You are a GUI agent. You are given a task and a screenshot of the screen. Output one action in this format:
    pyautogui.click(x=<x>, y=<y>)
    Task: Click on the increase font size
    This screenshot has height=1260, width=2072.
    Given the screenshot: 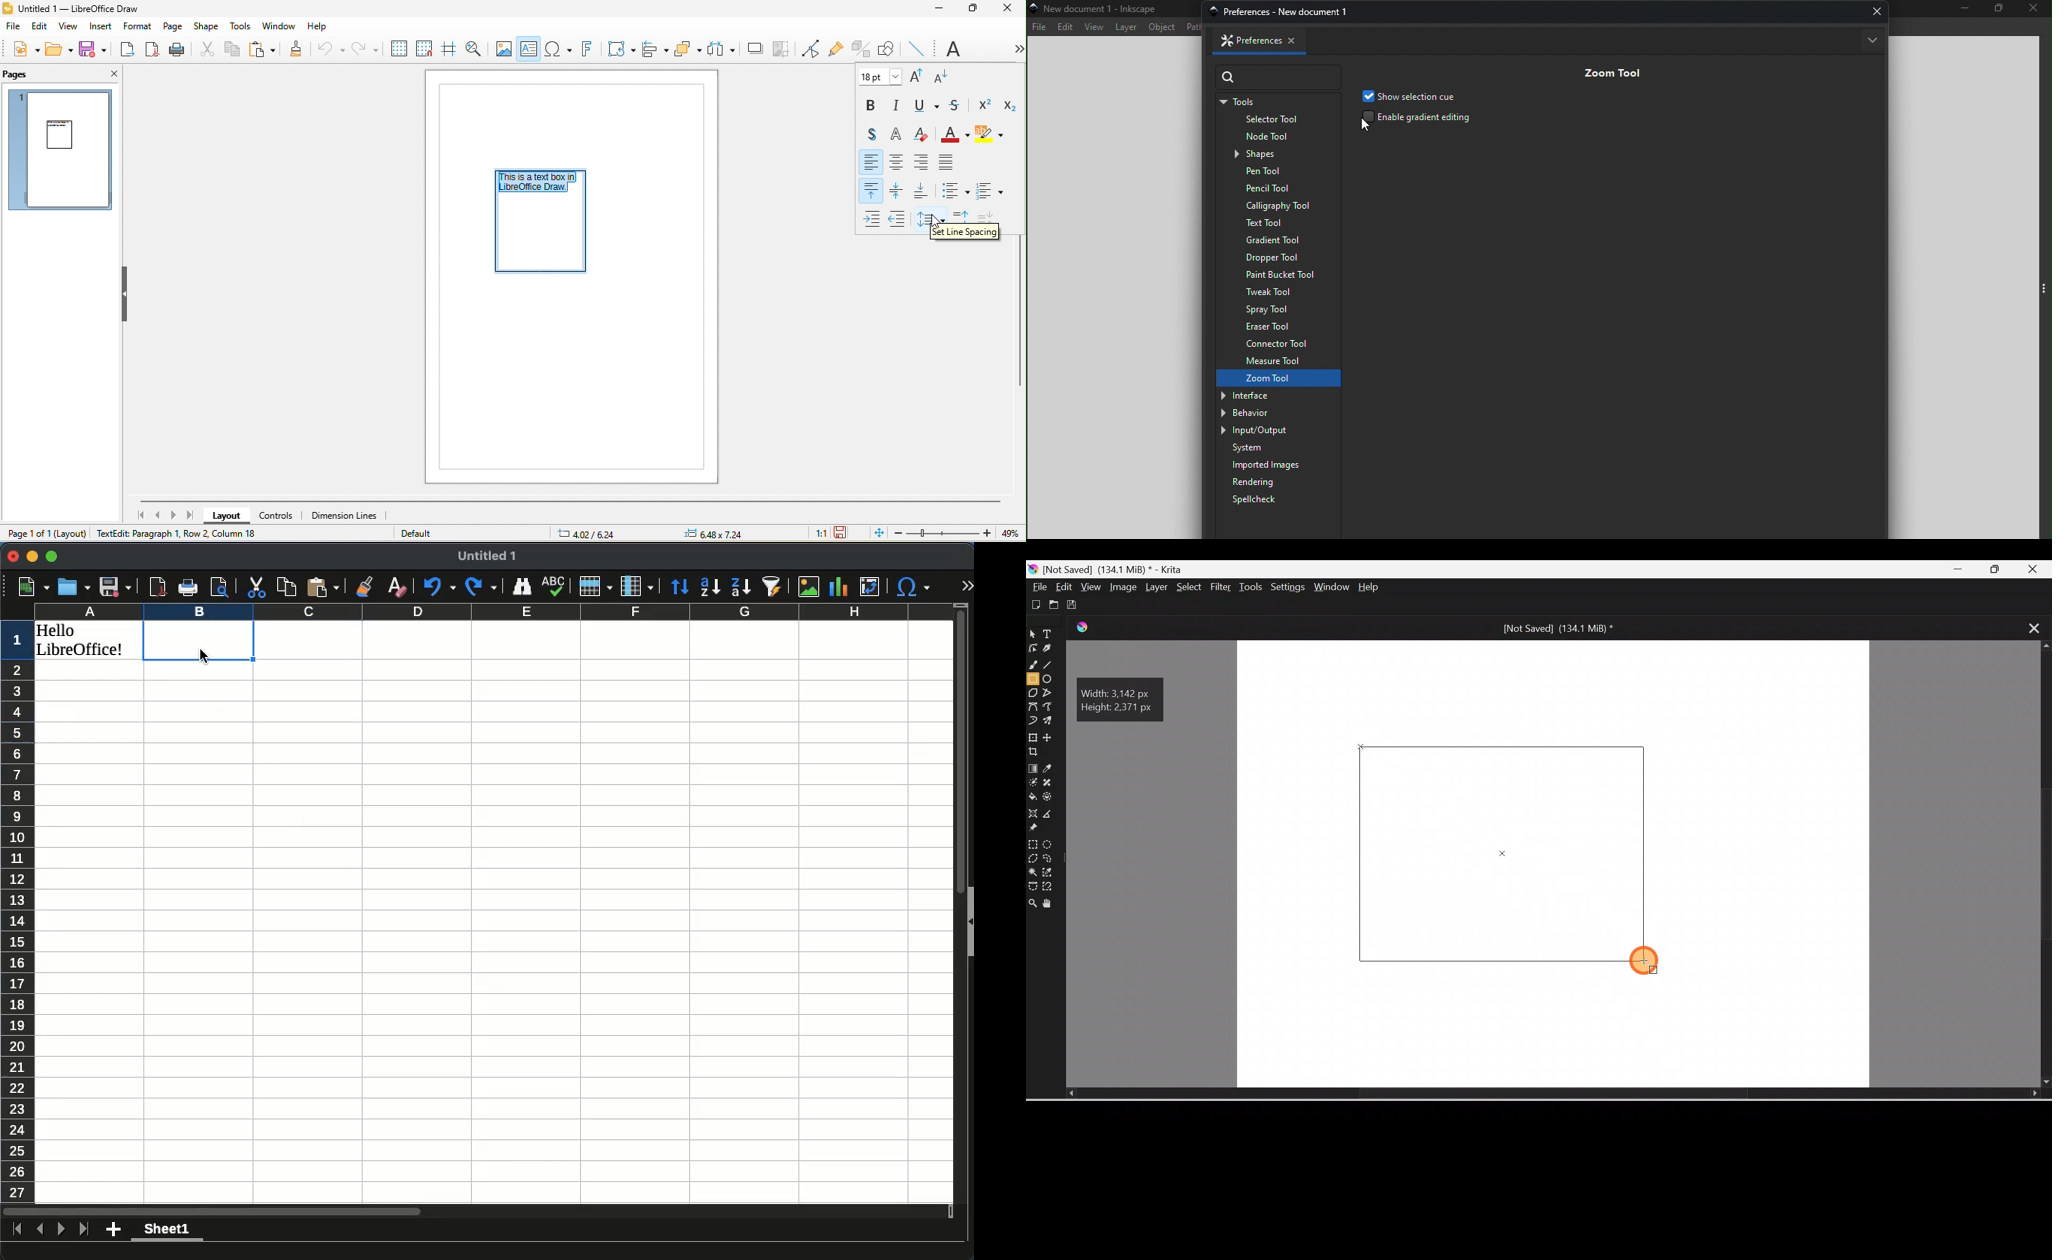 What is the action you would take?
    pyautogui.click(x=919, y=75)
    